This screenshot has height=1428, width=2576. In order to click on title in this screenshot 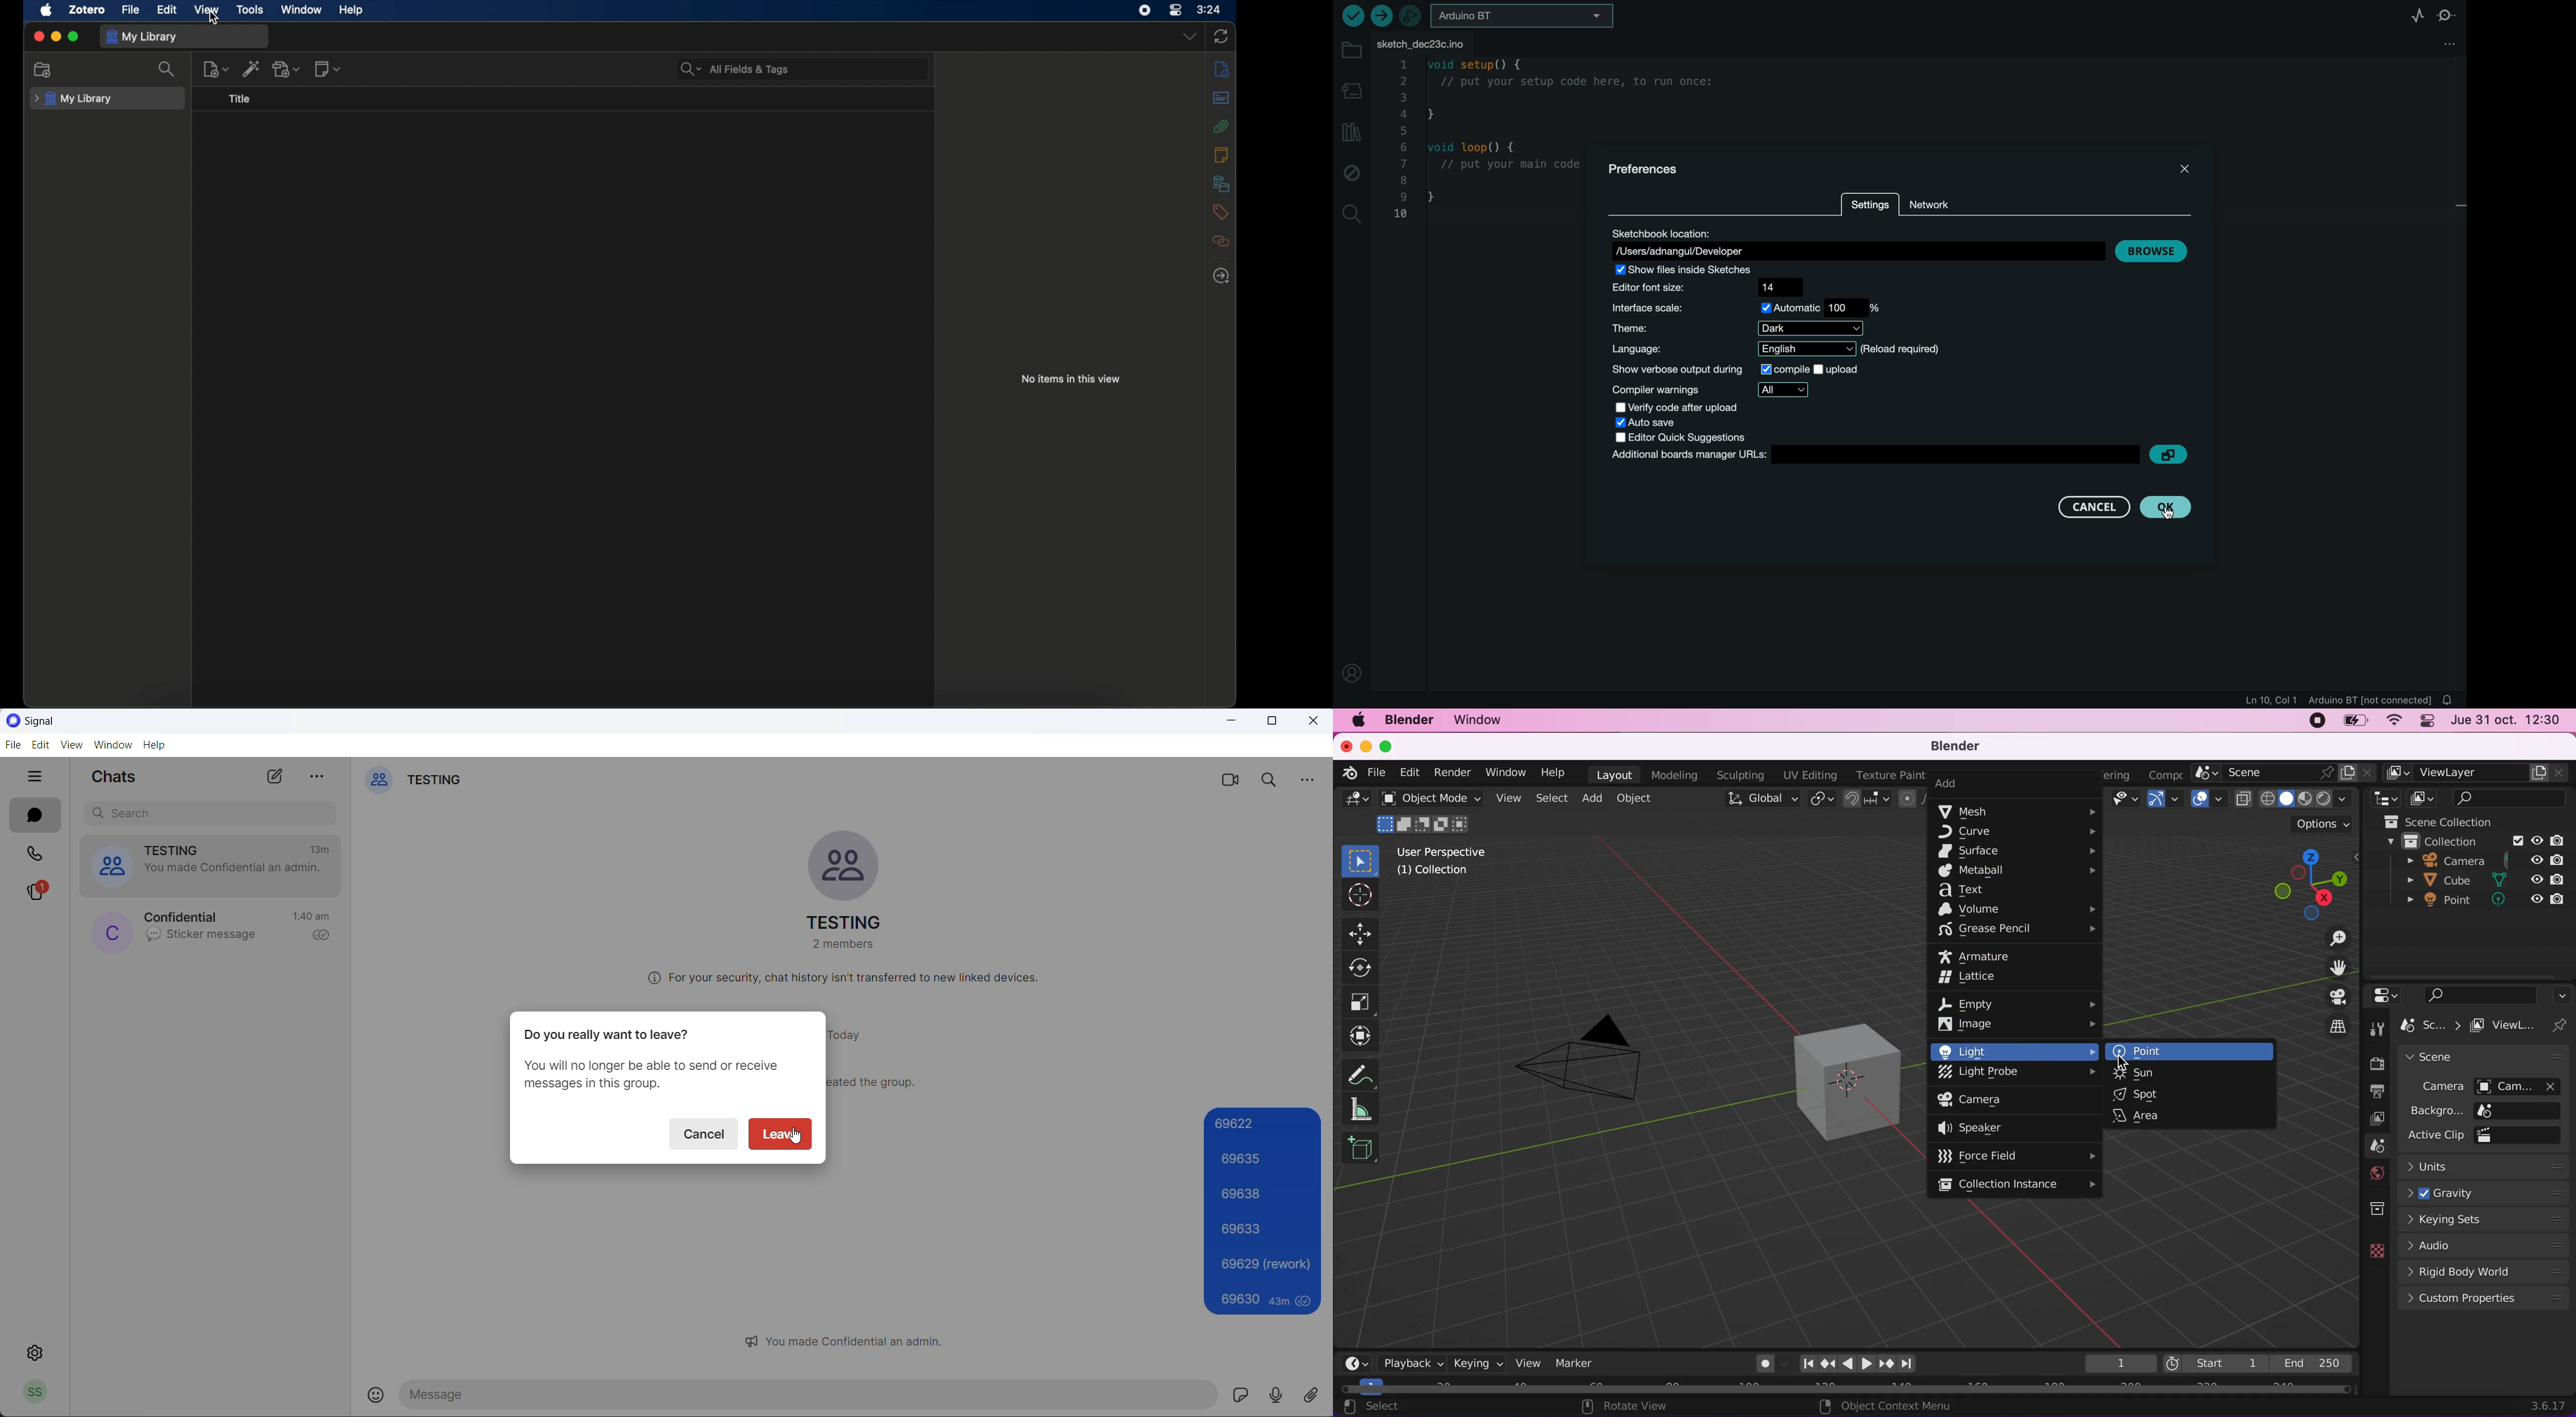, I will do `click(239, 99)`.